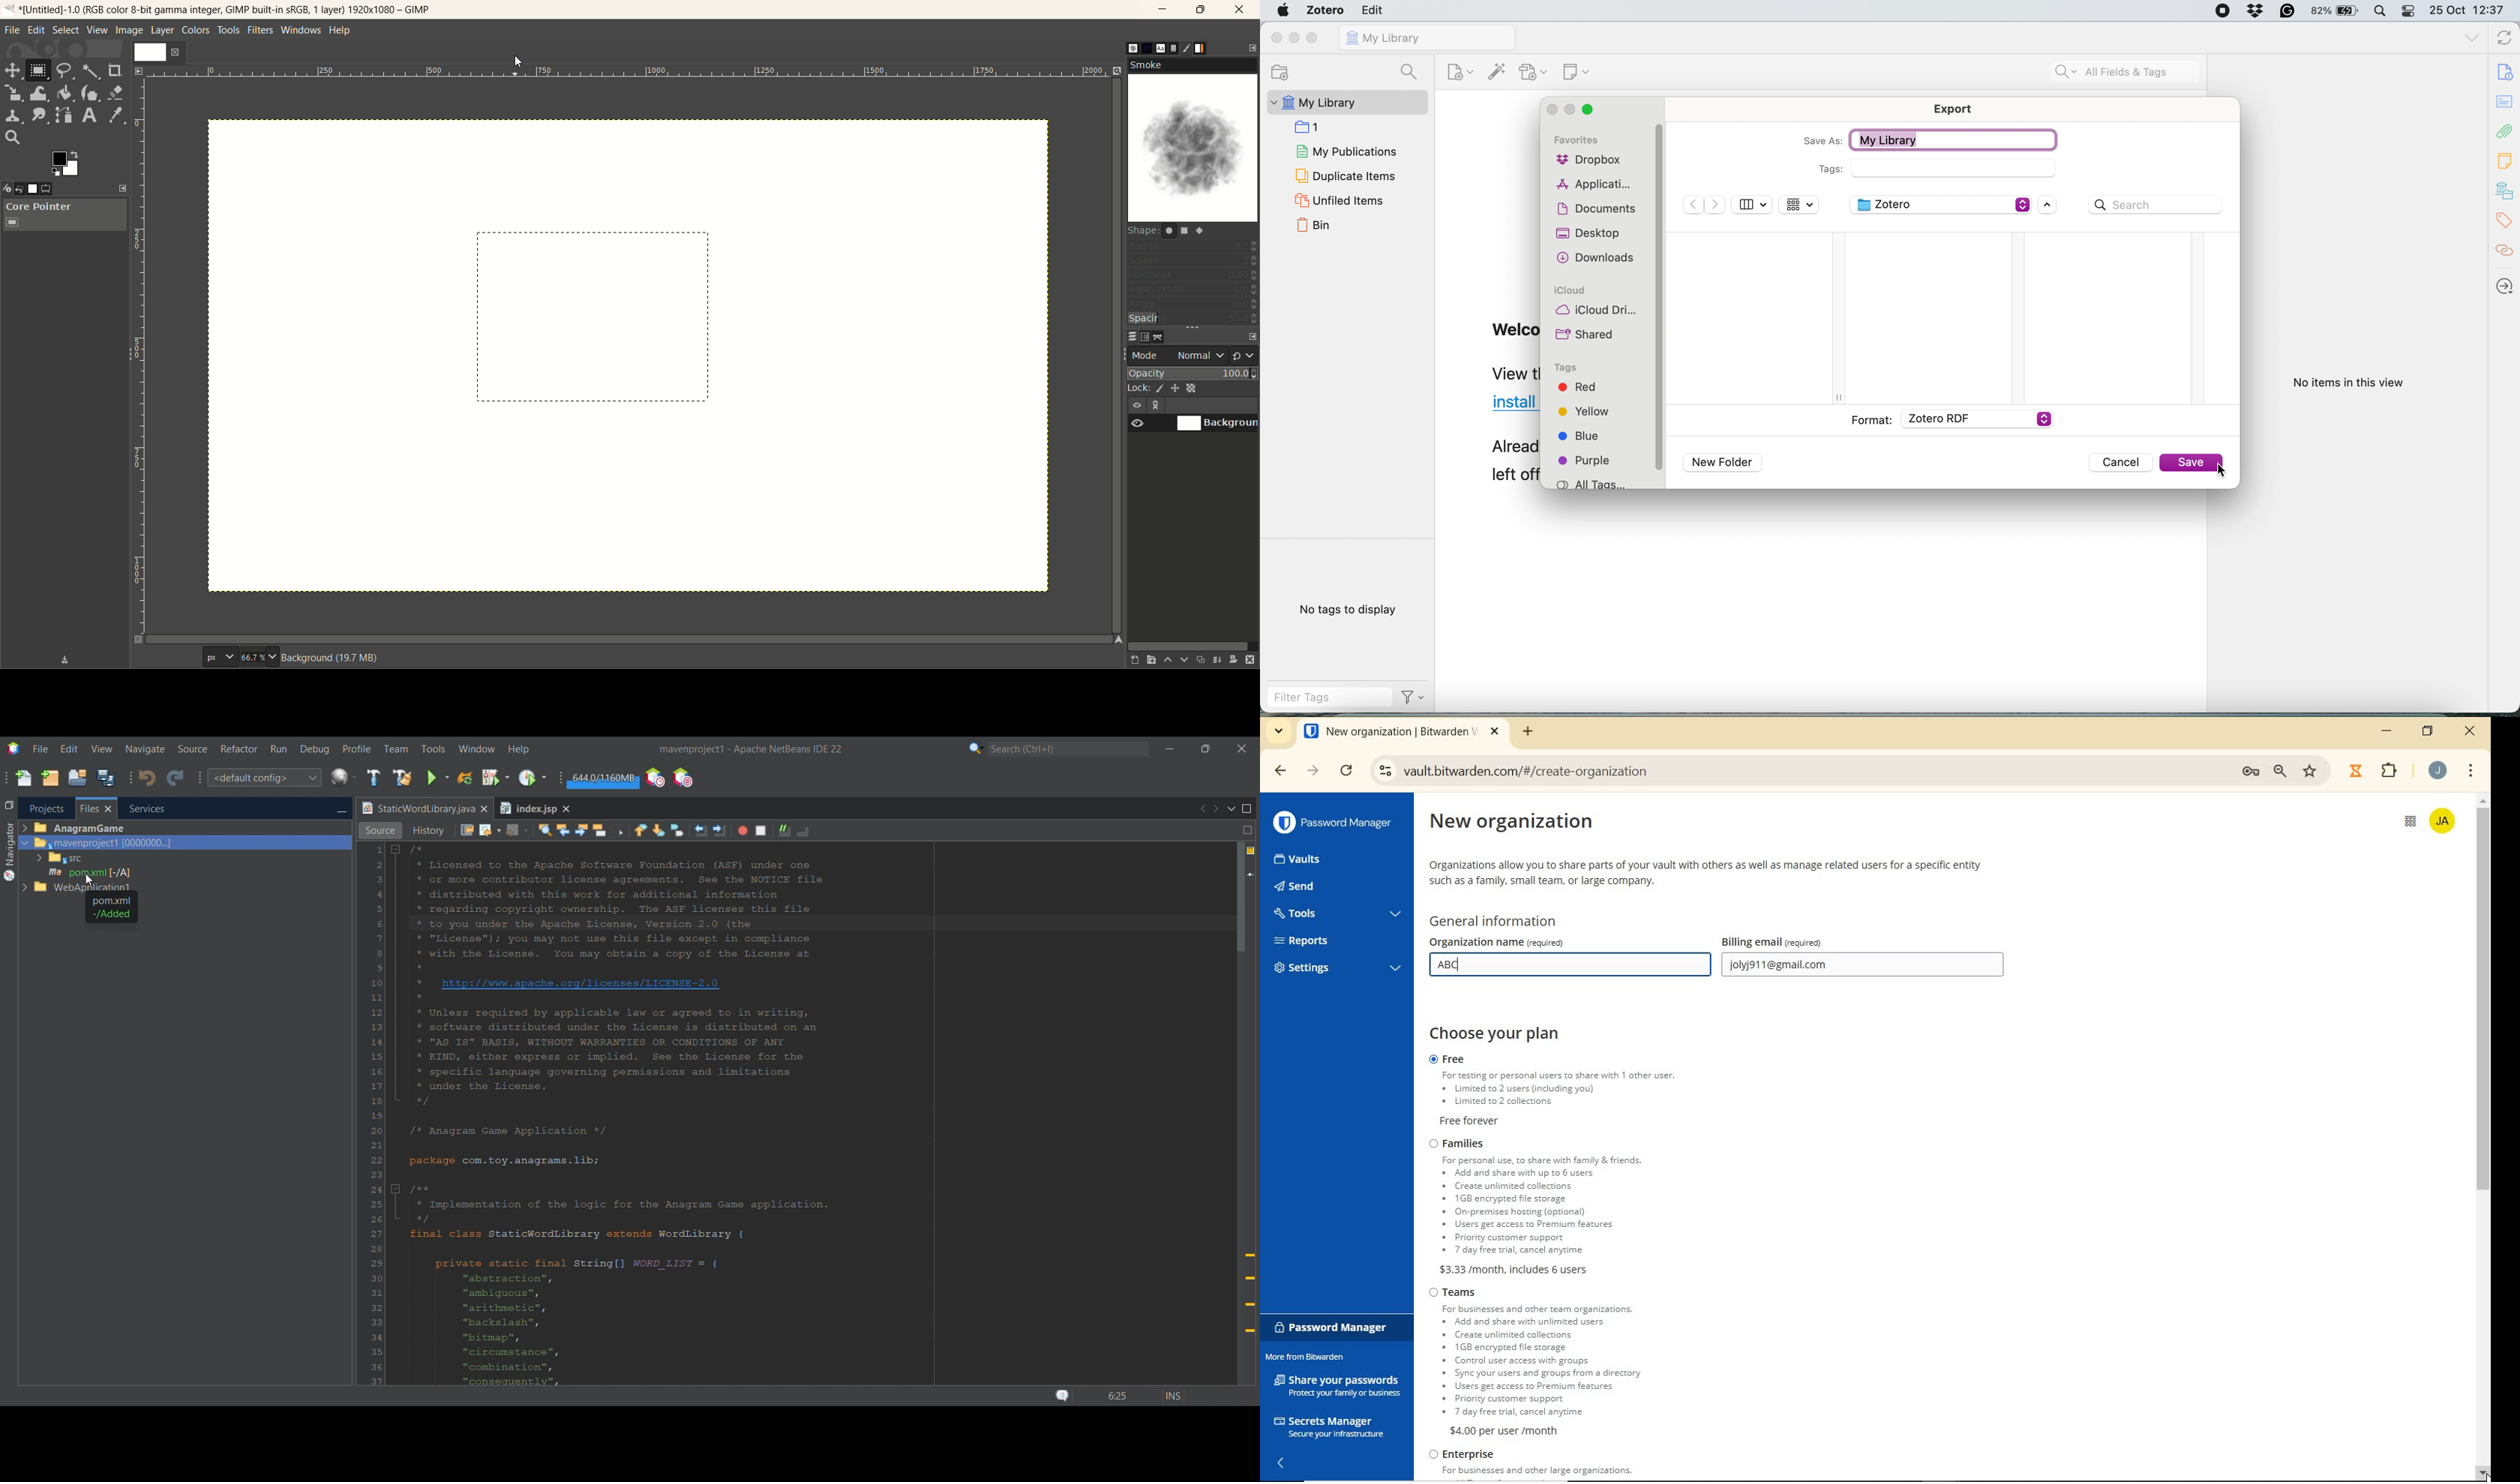 This screenshot has width=2520, height=1484. What do you see at coordinates (2506, 189) in the screenshot?
I see `my library` at bounding box center [2506, 189].